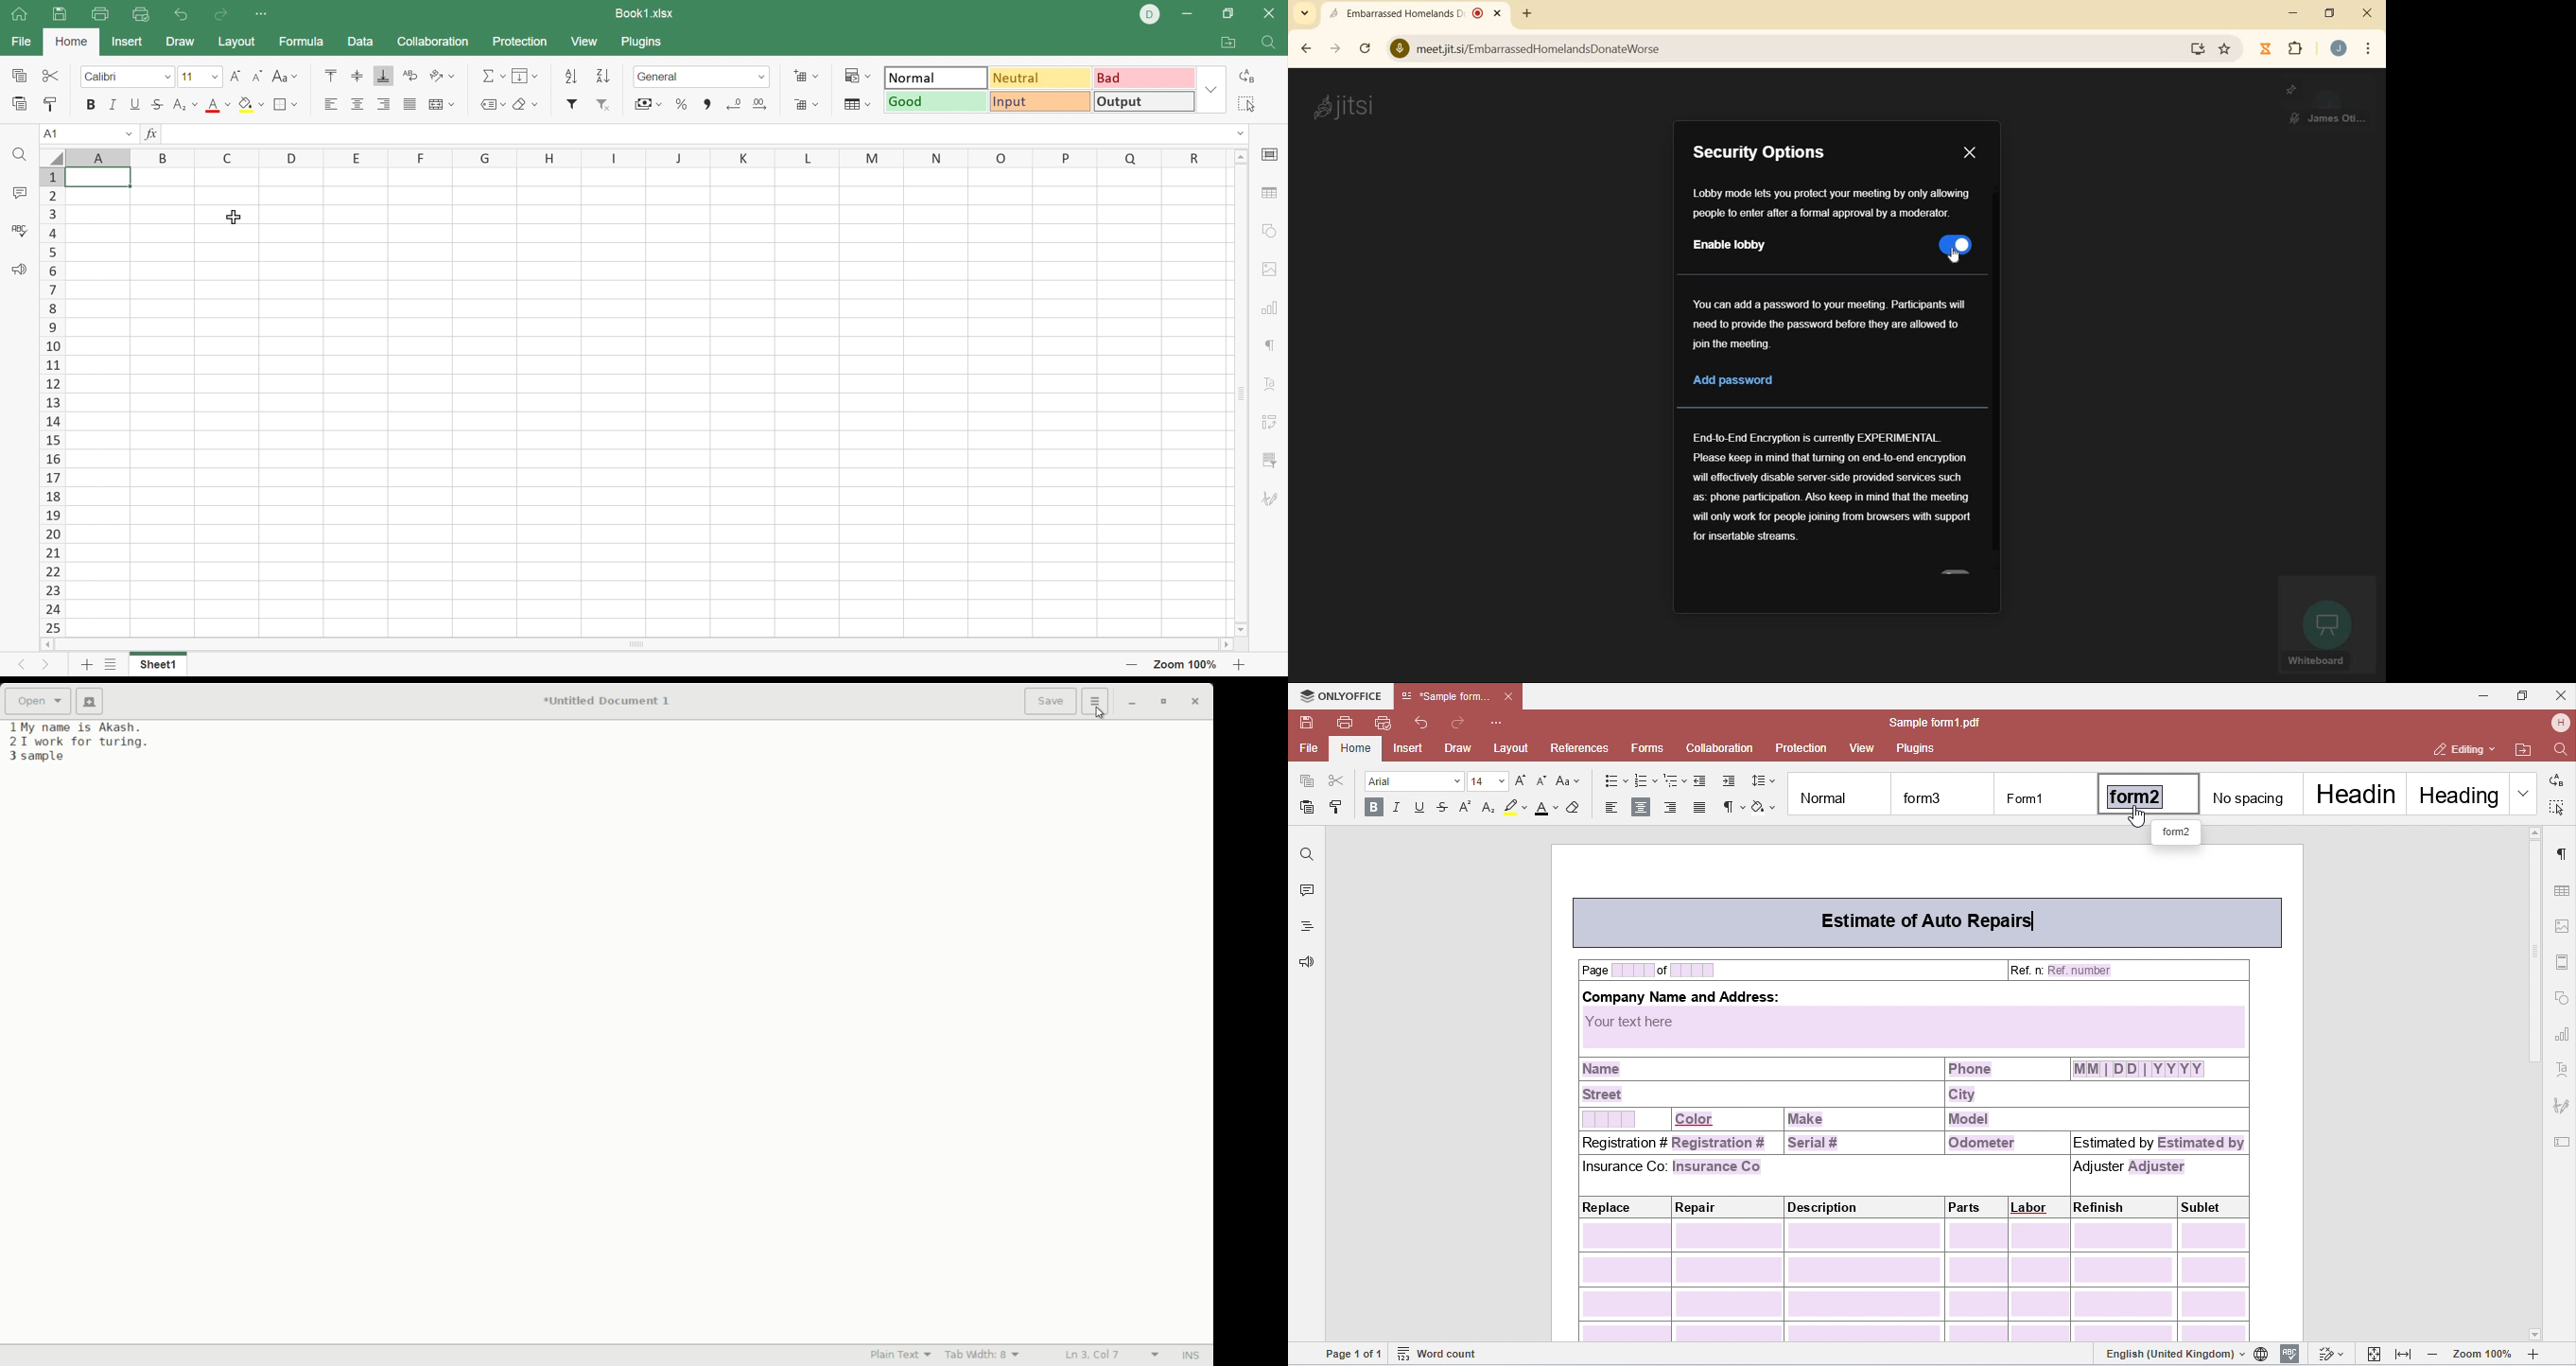 This screenshot has width=2576, height=1372. What do you see at coordinates (238, 42) in the screenshot?
I see `Layout` at bounding box center [238, 42].